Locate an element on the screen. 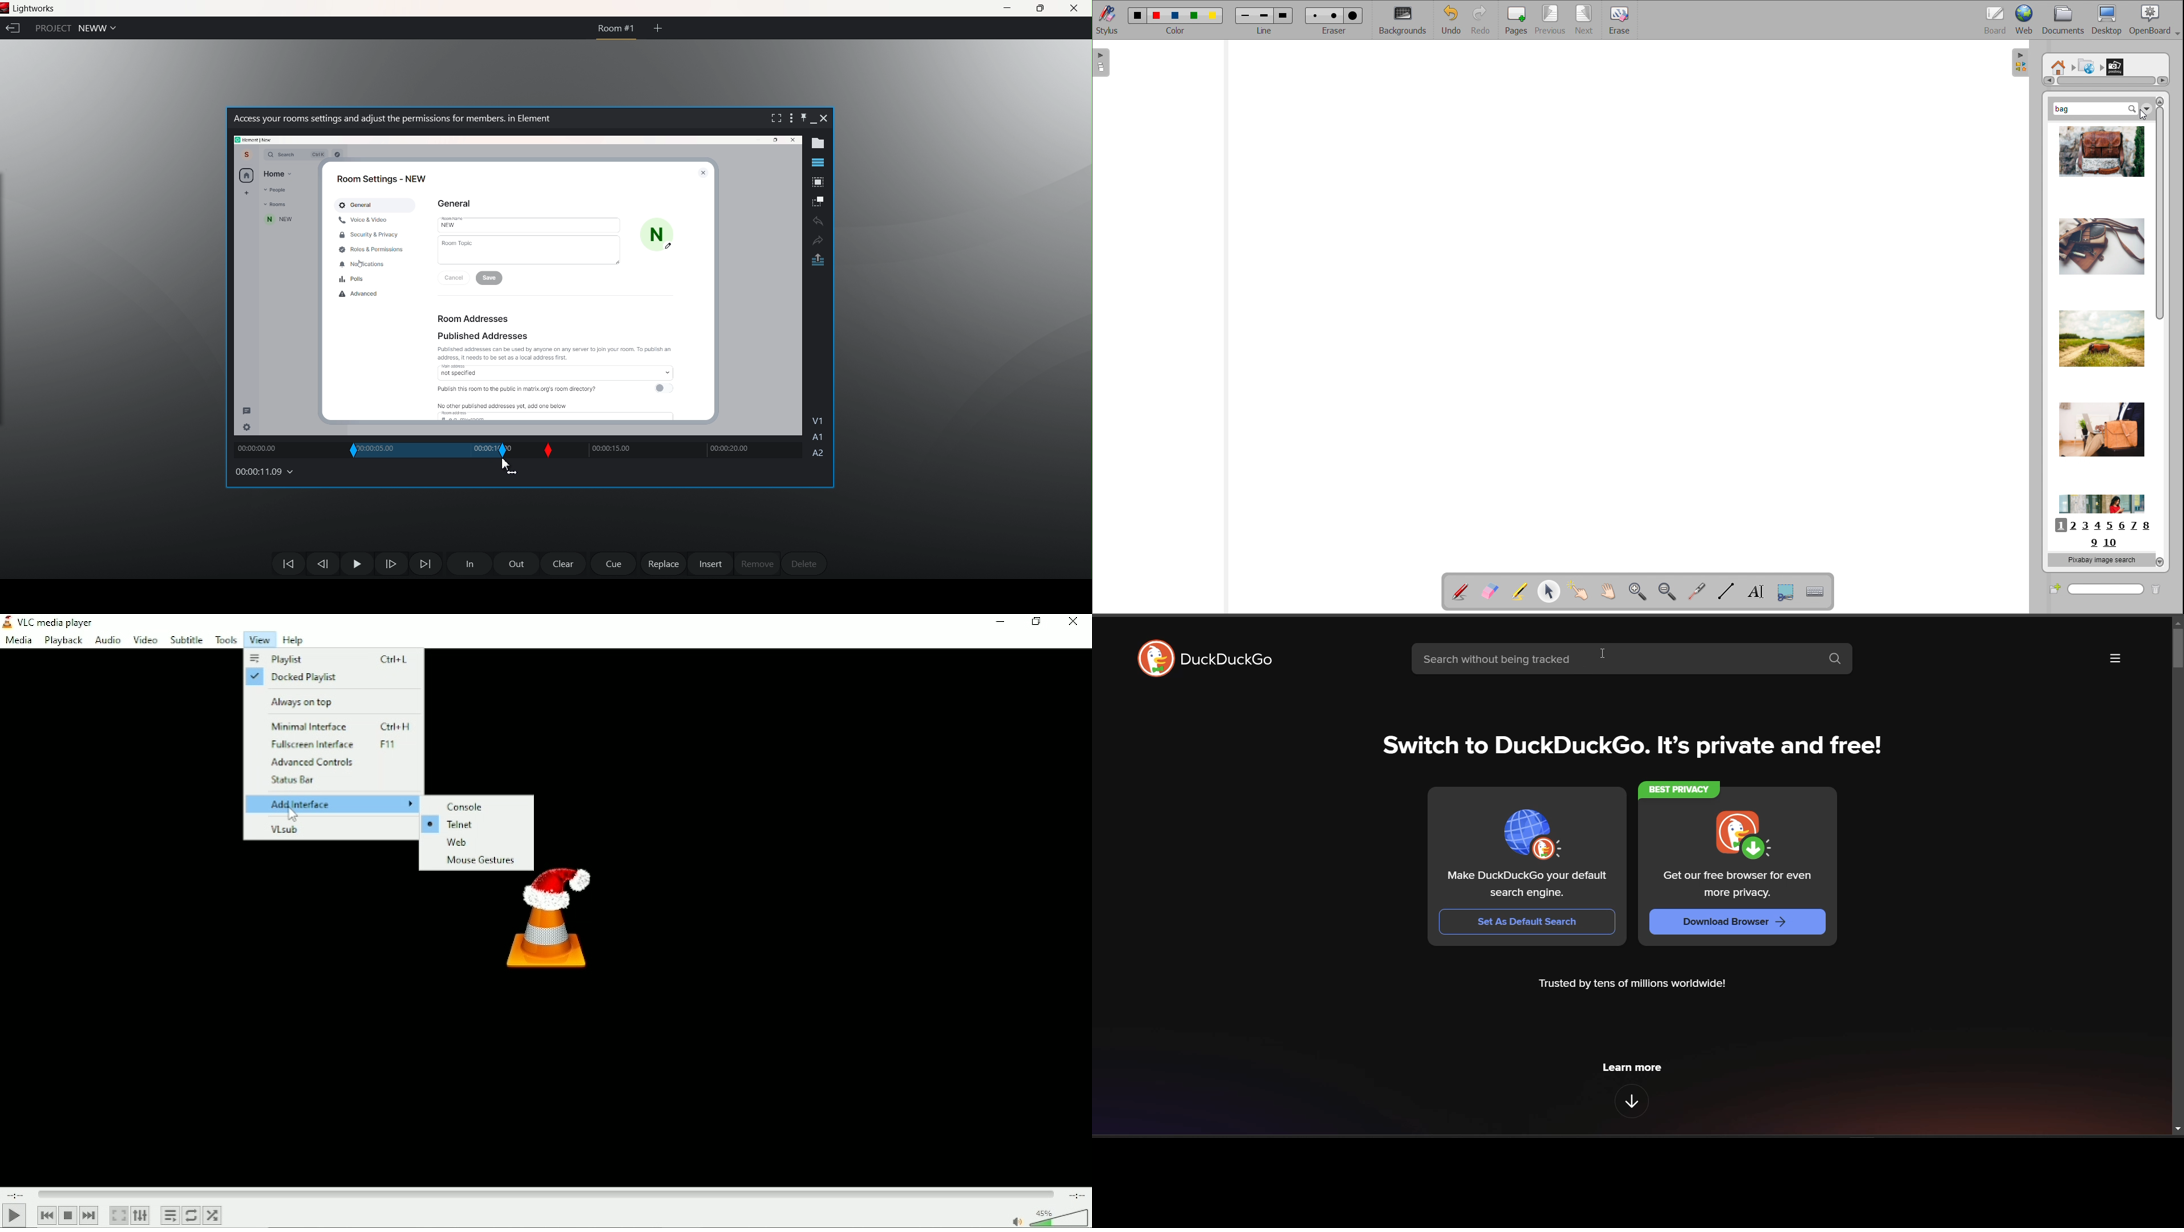  Telnet is located at coordinates (454, 824).